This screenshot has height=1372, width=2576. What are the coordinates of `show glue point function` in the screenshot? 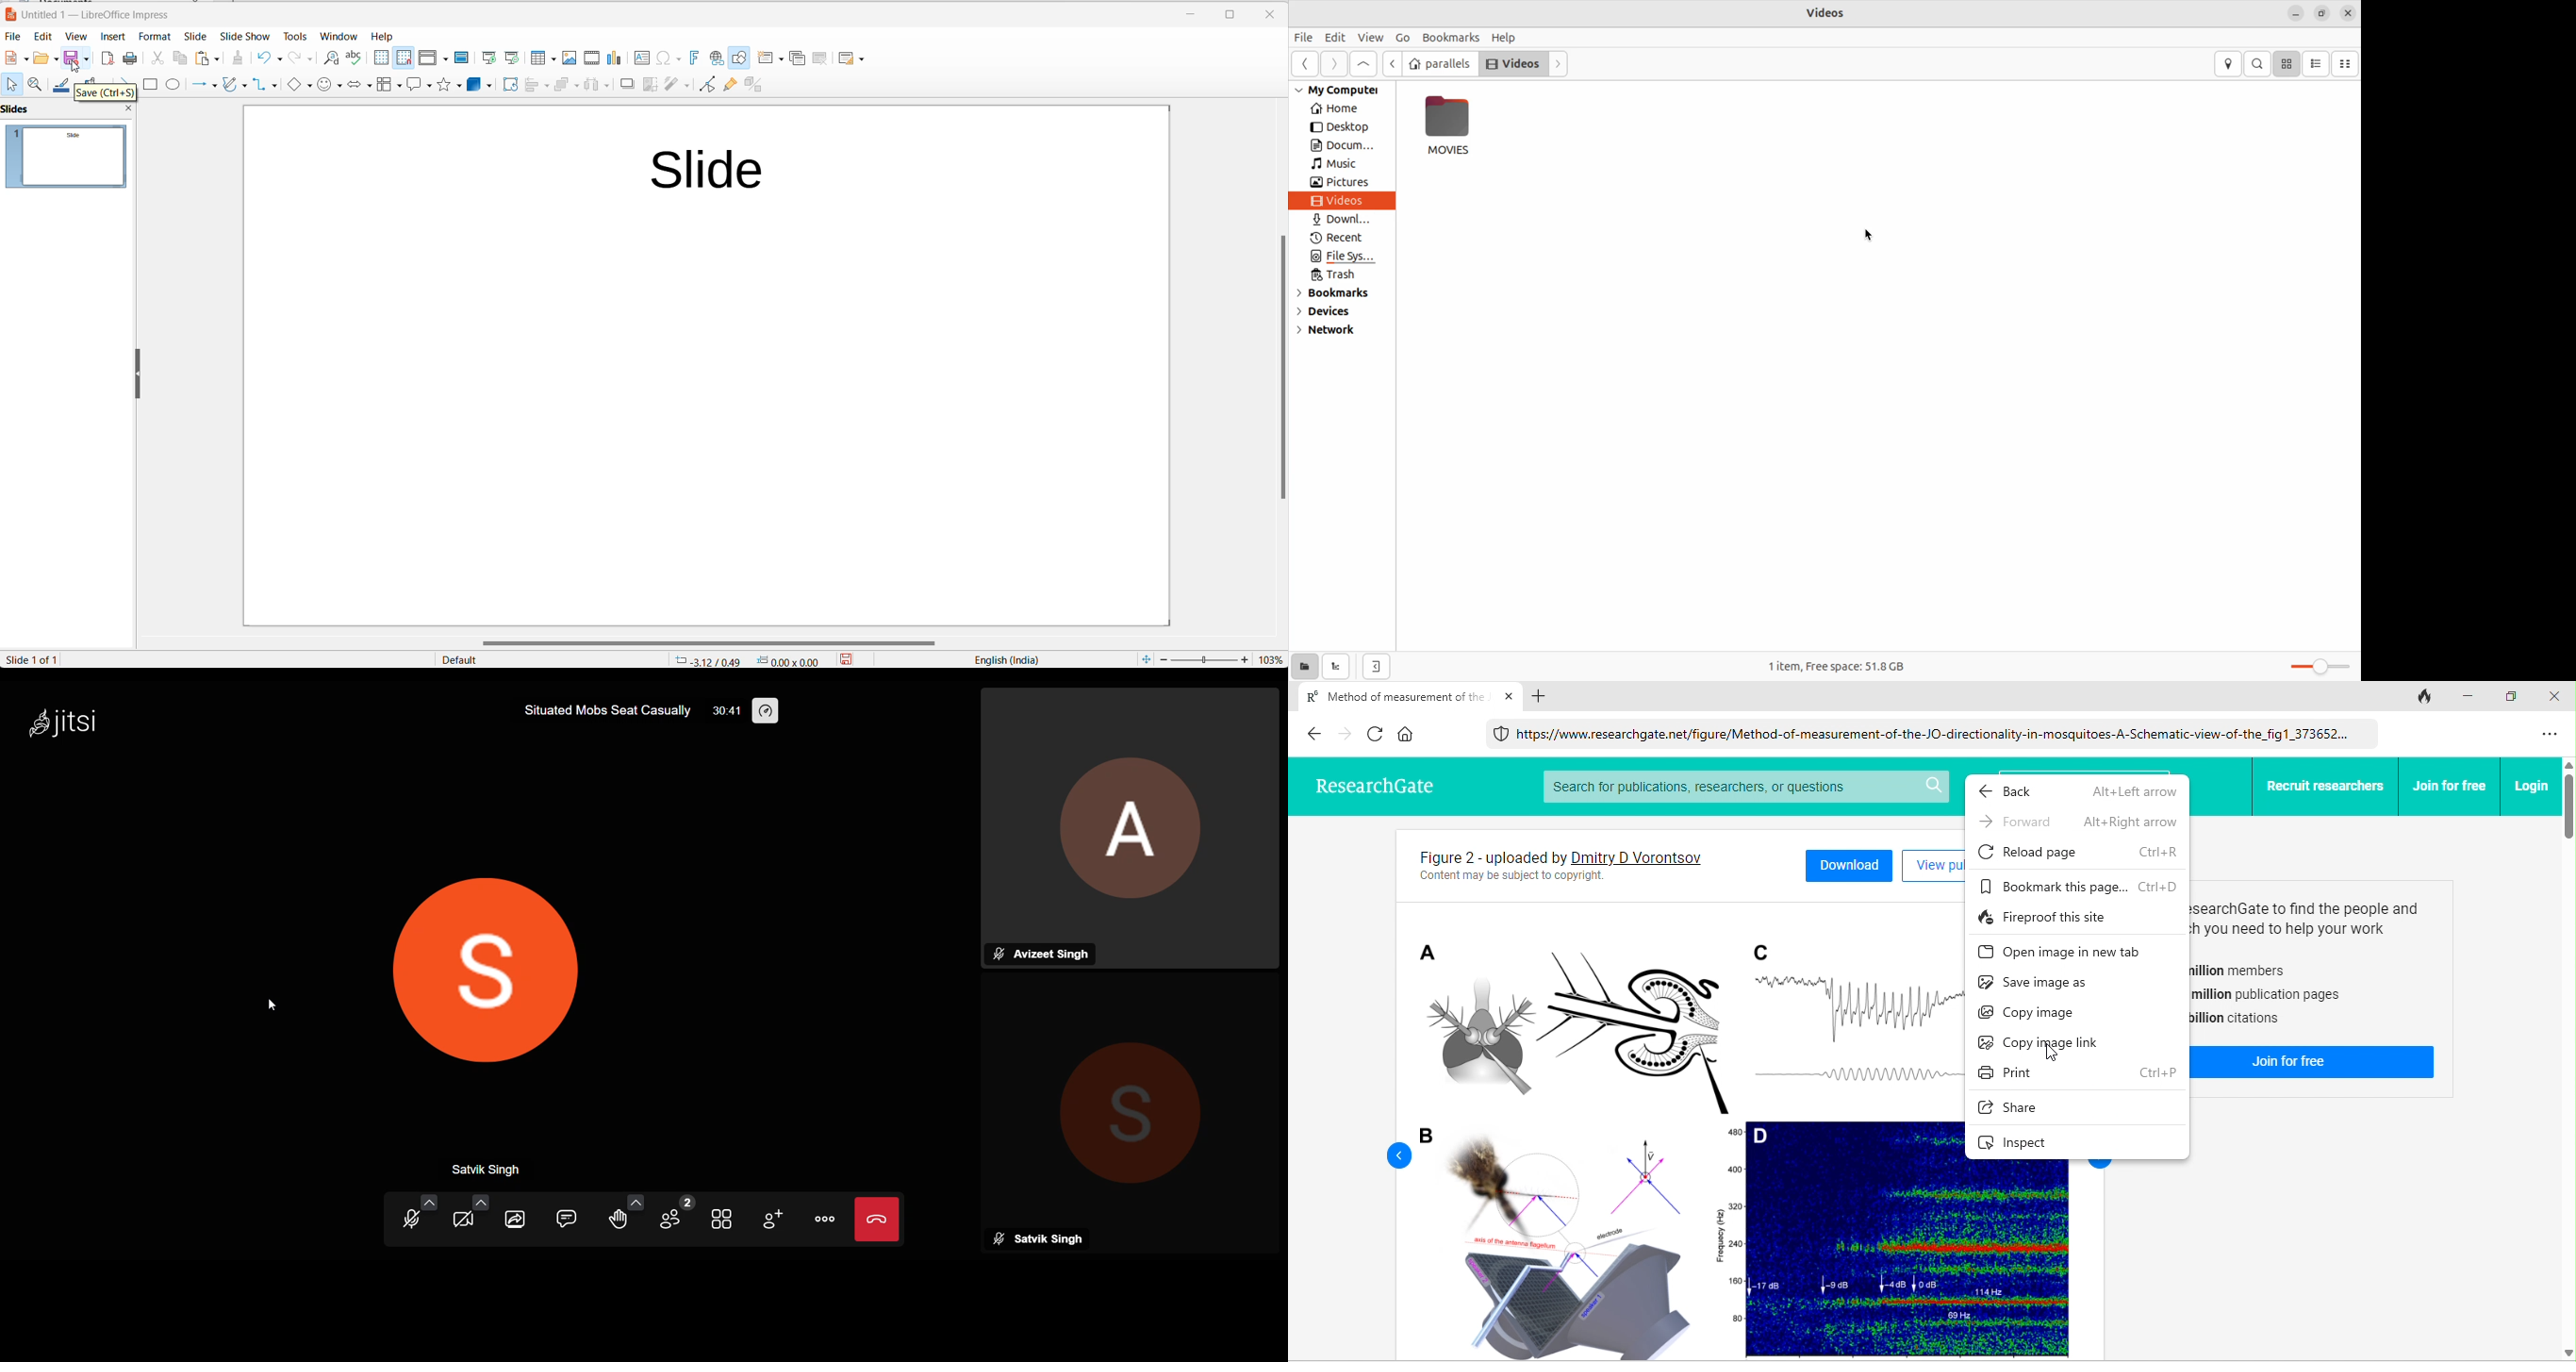 It's located at (730, 86).